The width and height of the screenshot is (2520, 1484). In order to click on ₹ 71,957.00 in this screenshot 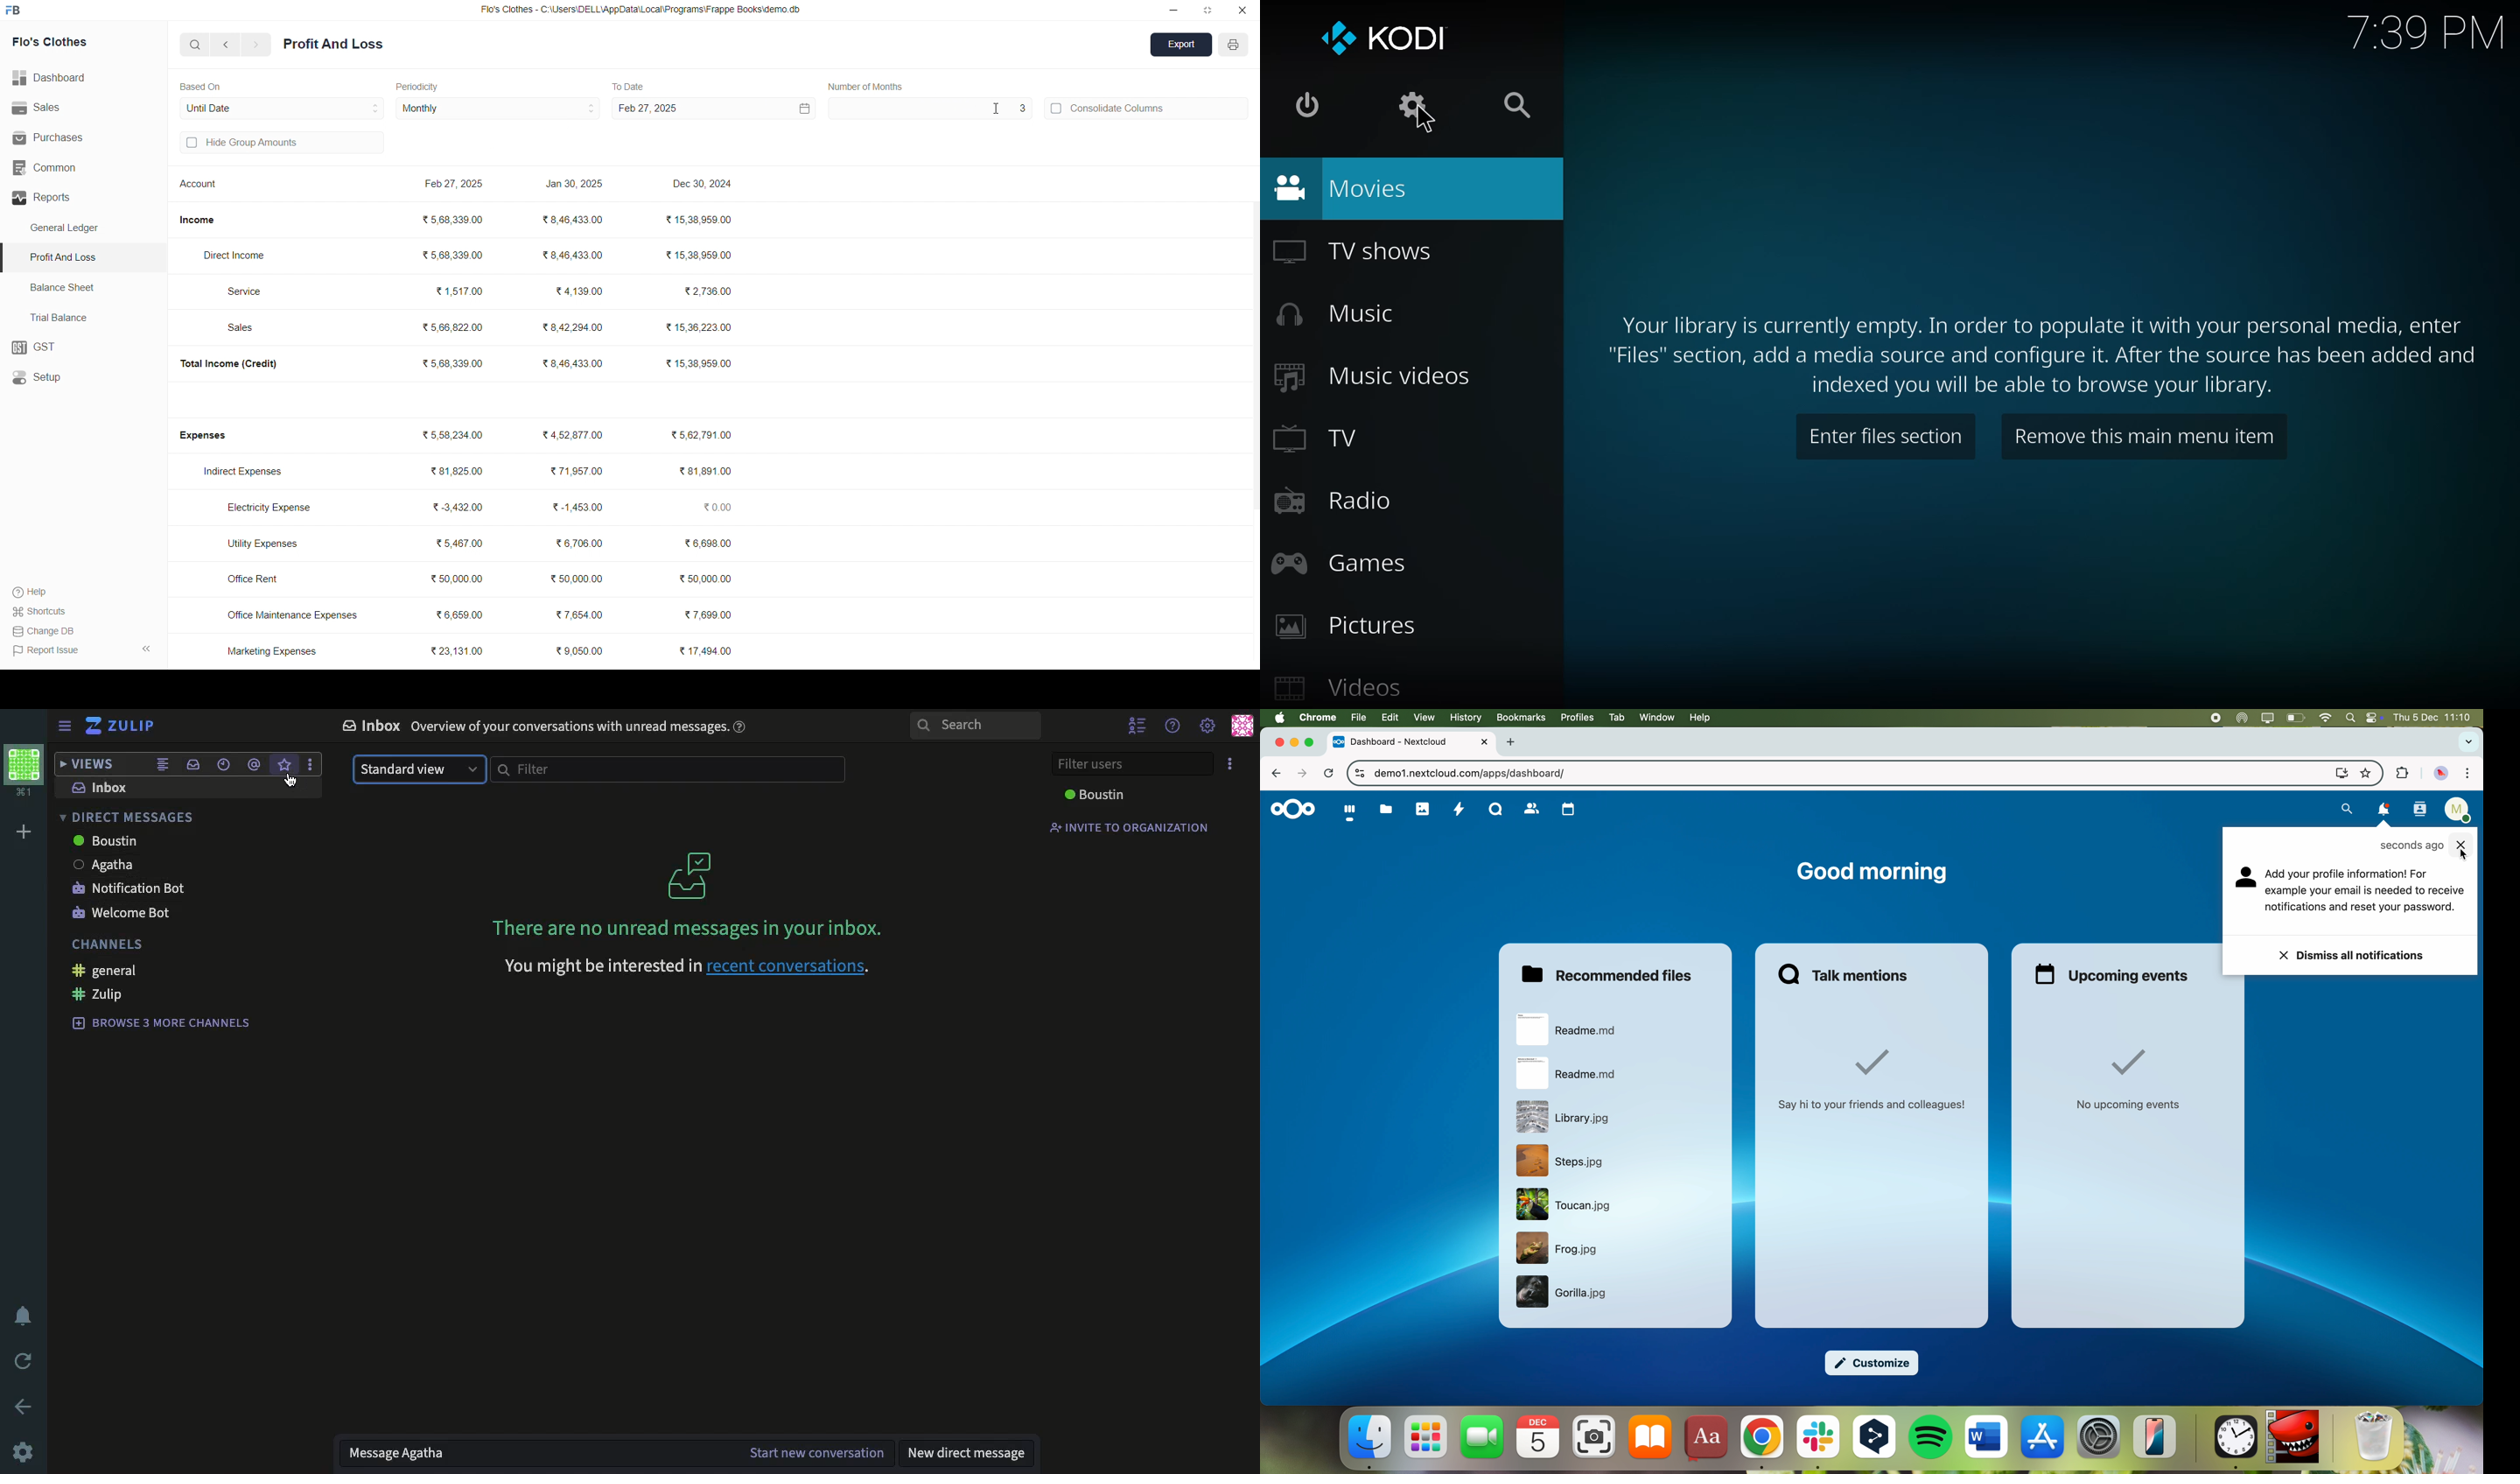, I will do `click(576, 471)`.